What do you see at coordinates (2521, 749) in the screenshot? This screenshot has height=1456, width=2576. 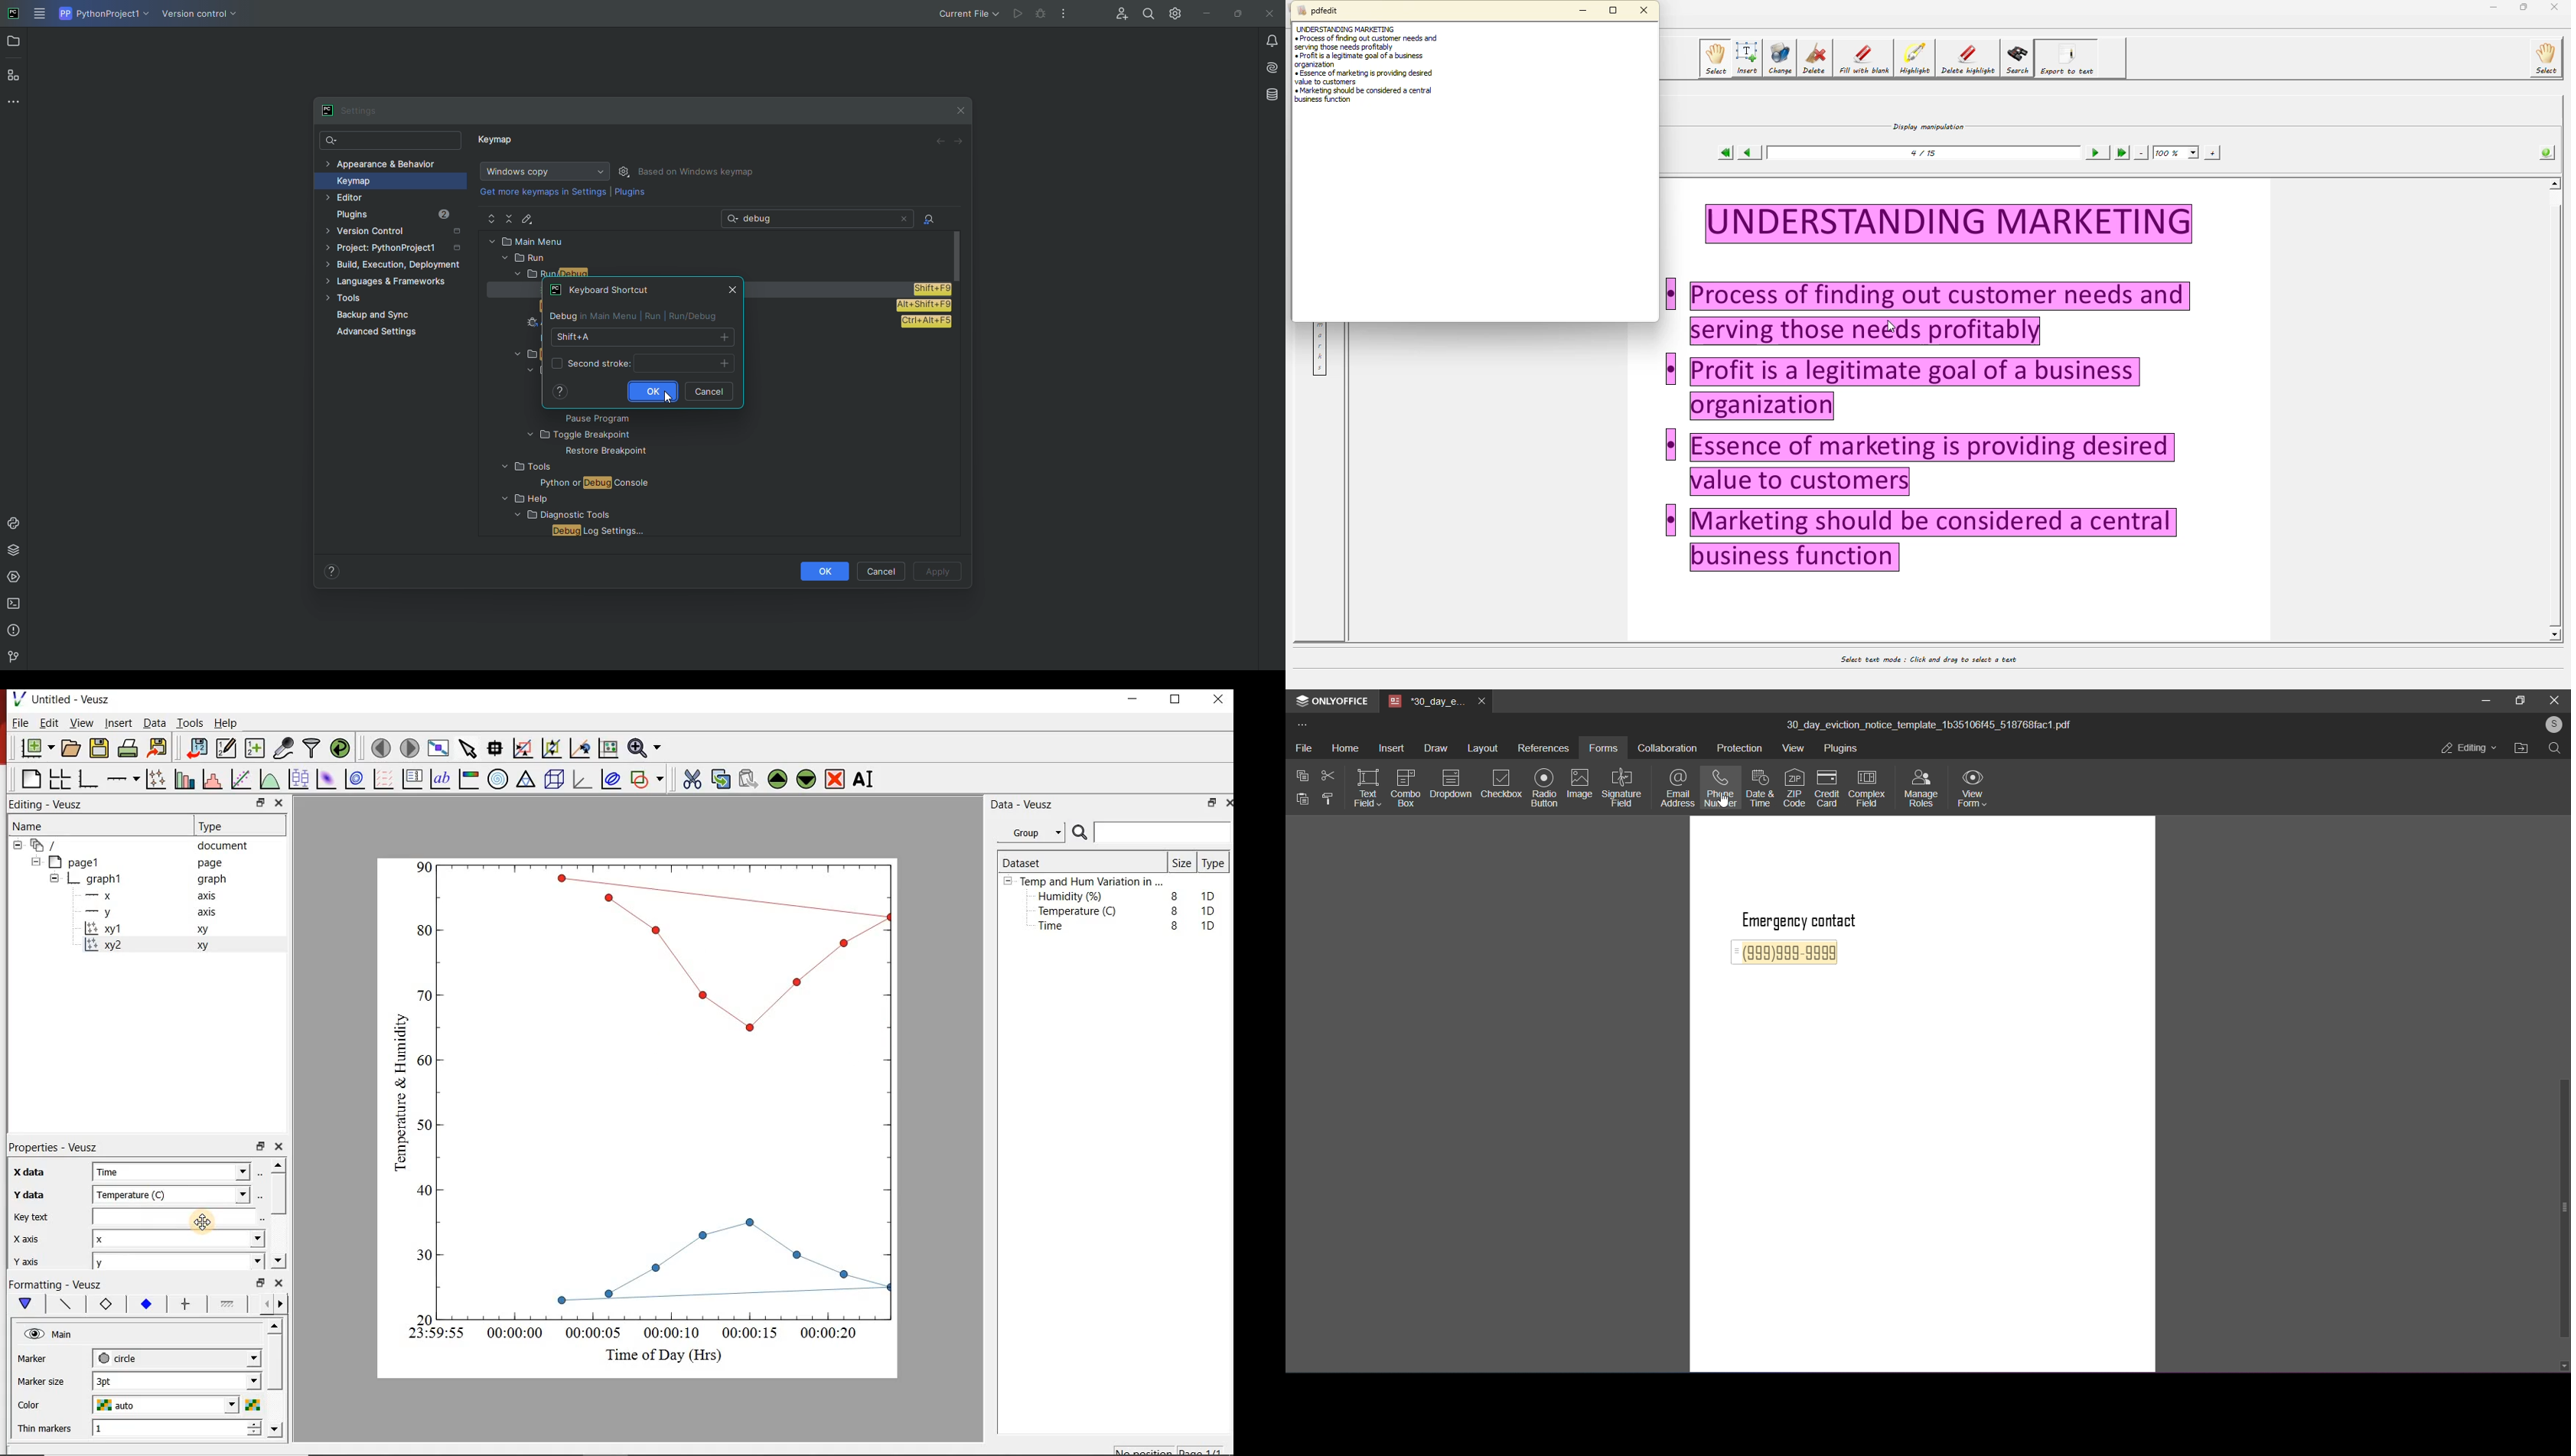 I see `open file location` at bounding box center [2521, 749].